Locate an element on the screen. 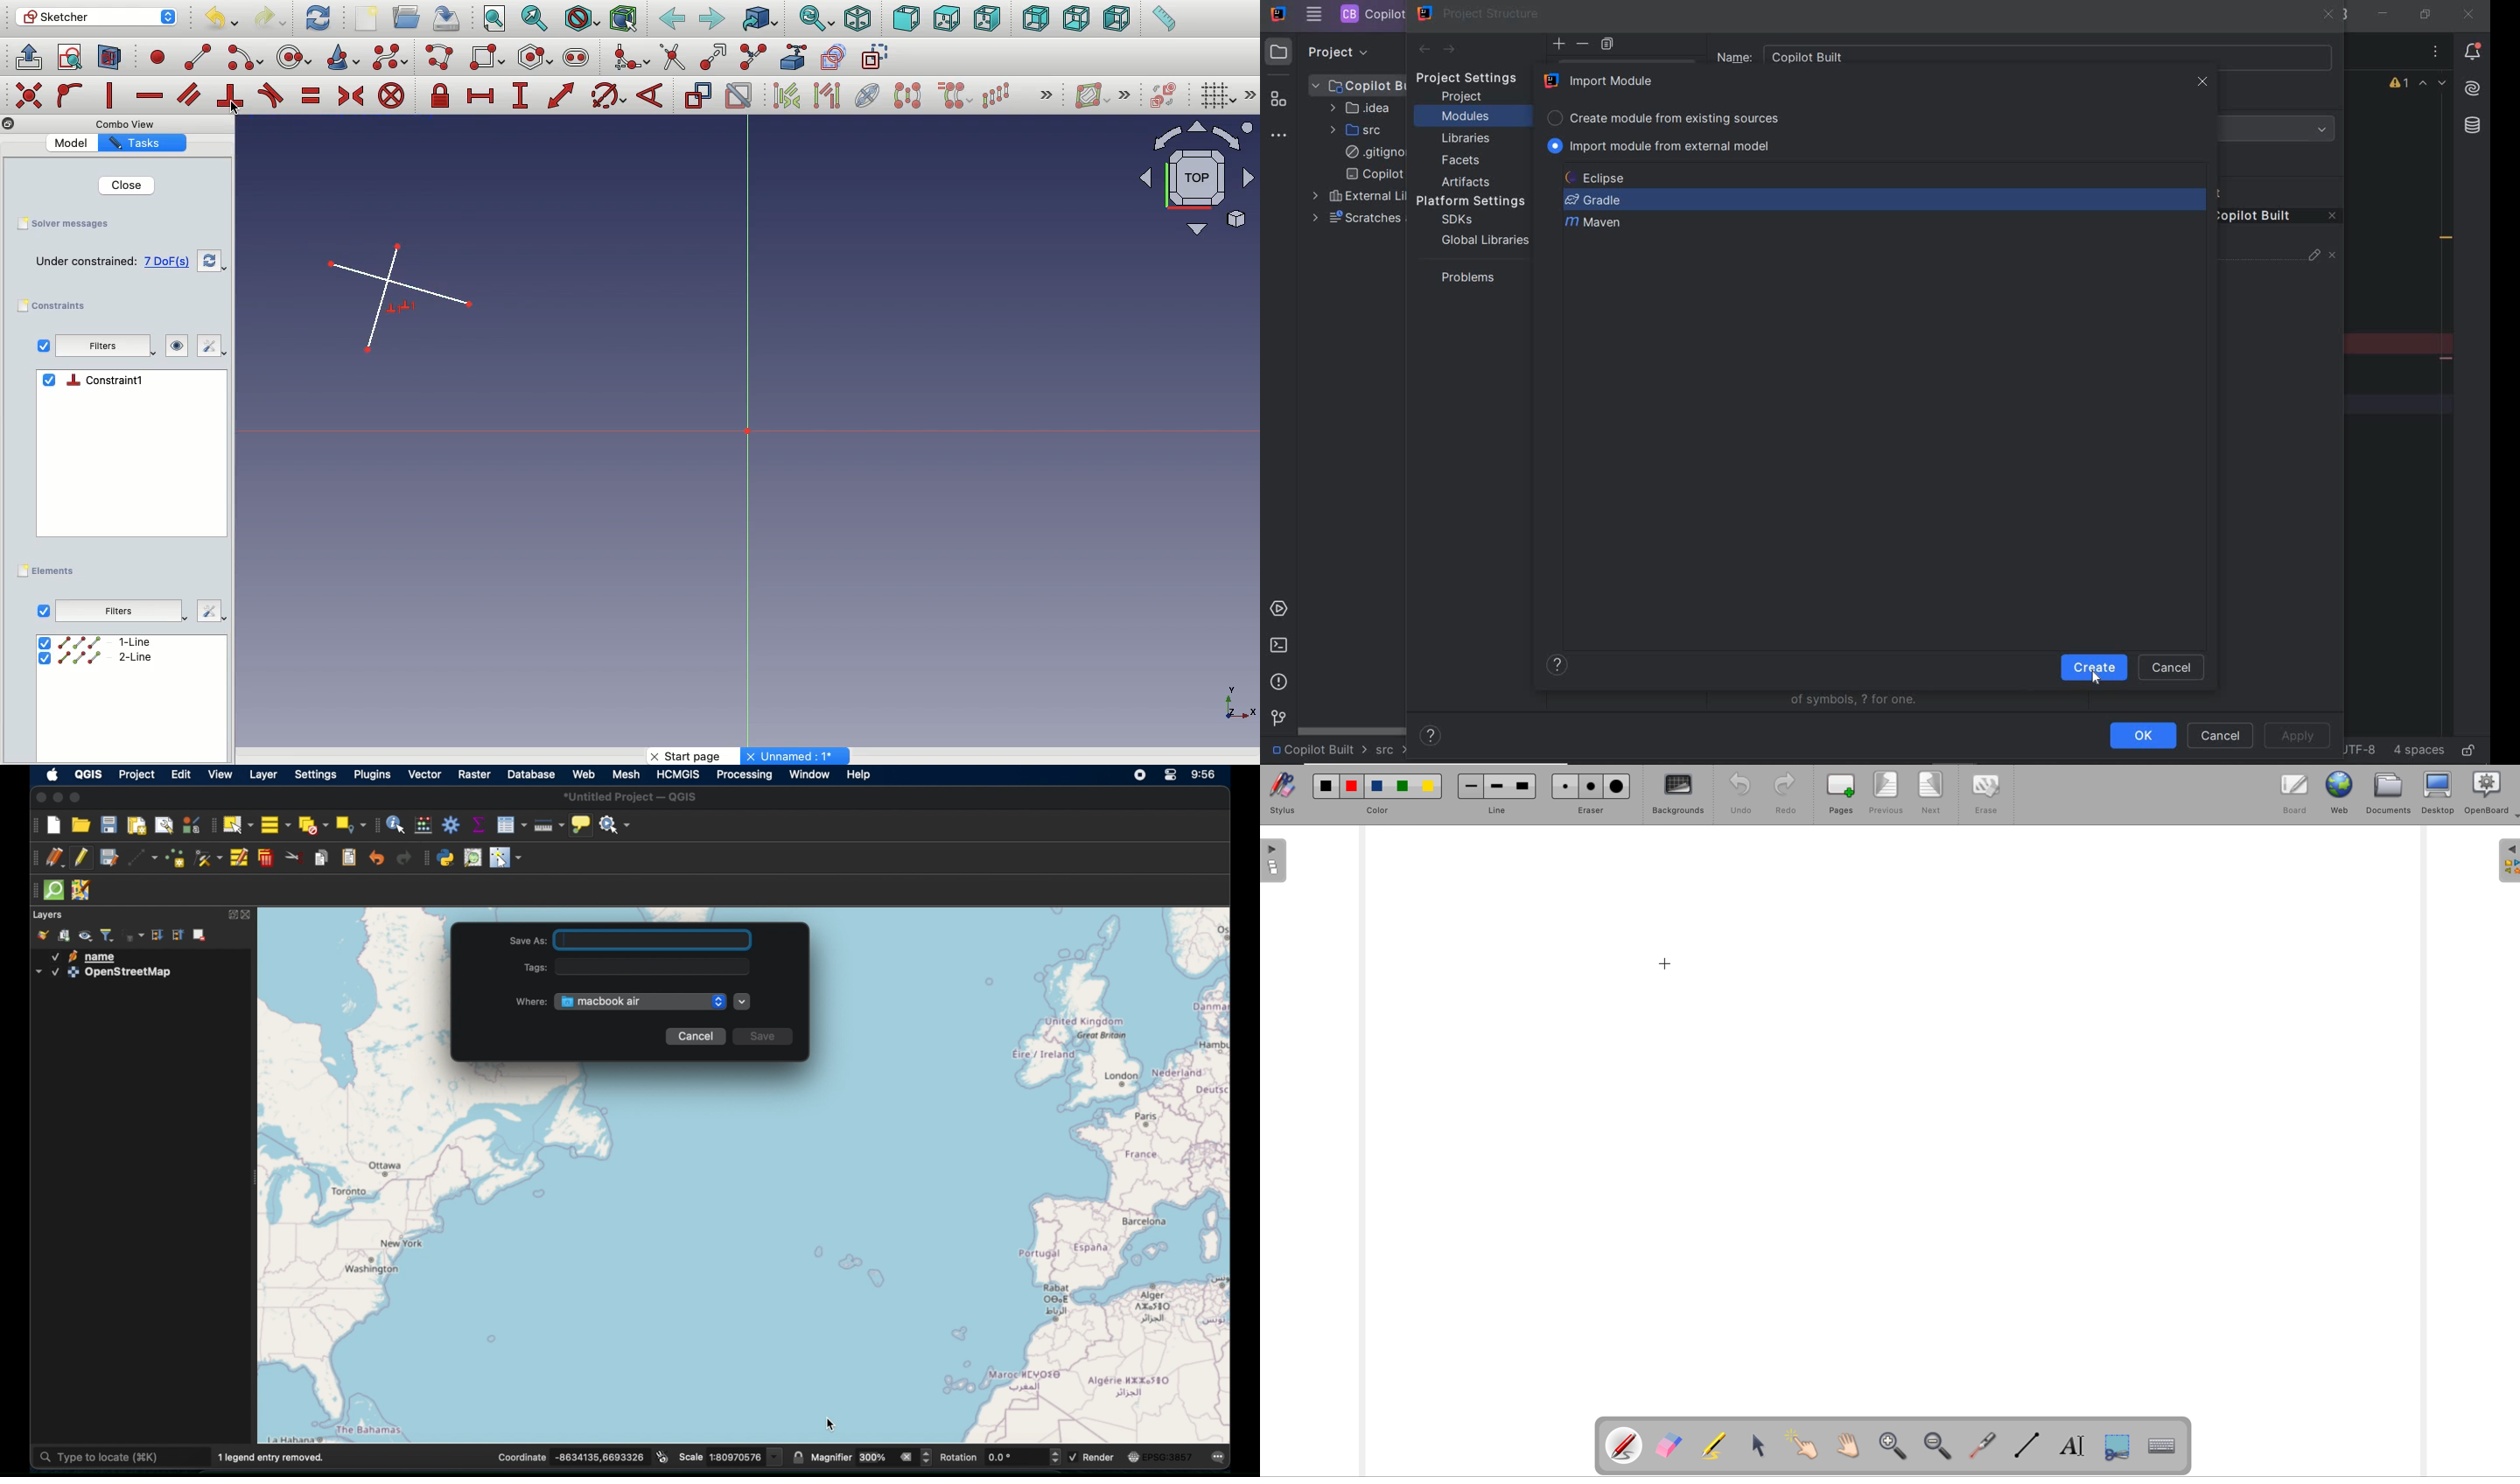 Image resolution: width=2520 pixels, height=1484 pixels. Sync view is located at coordinates (816, 18).